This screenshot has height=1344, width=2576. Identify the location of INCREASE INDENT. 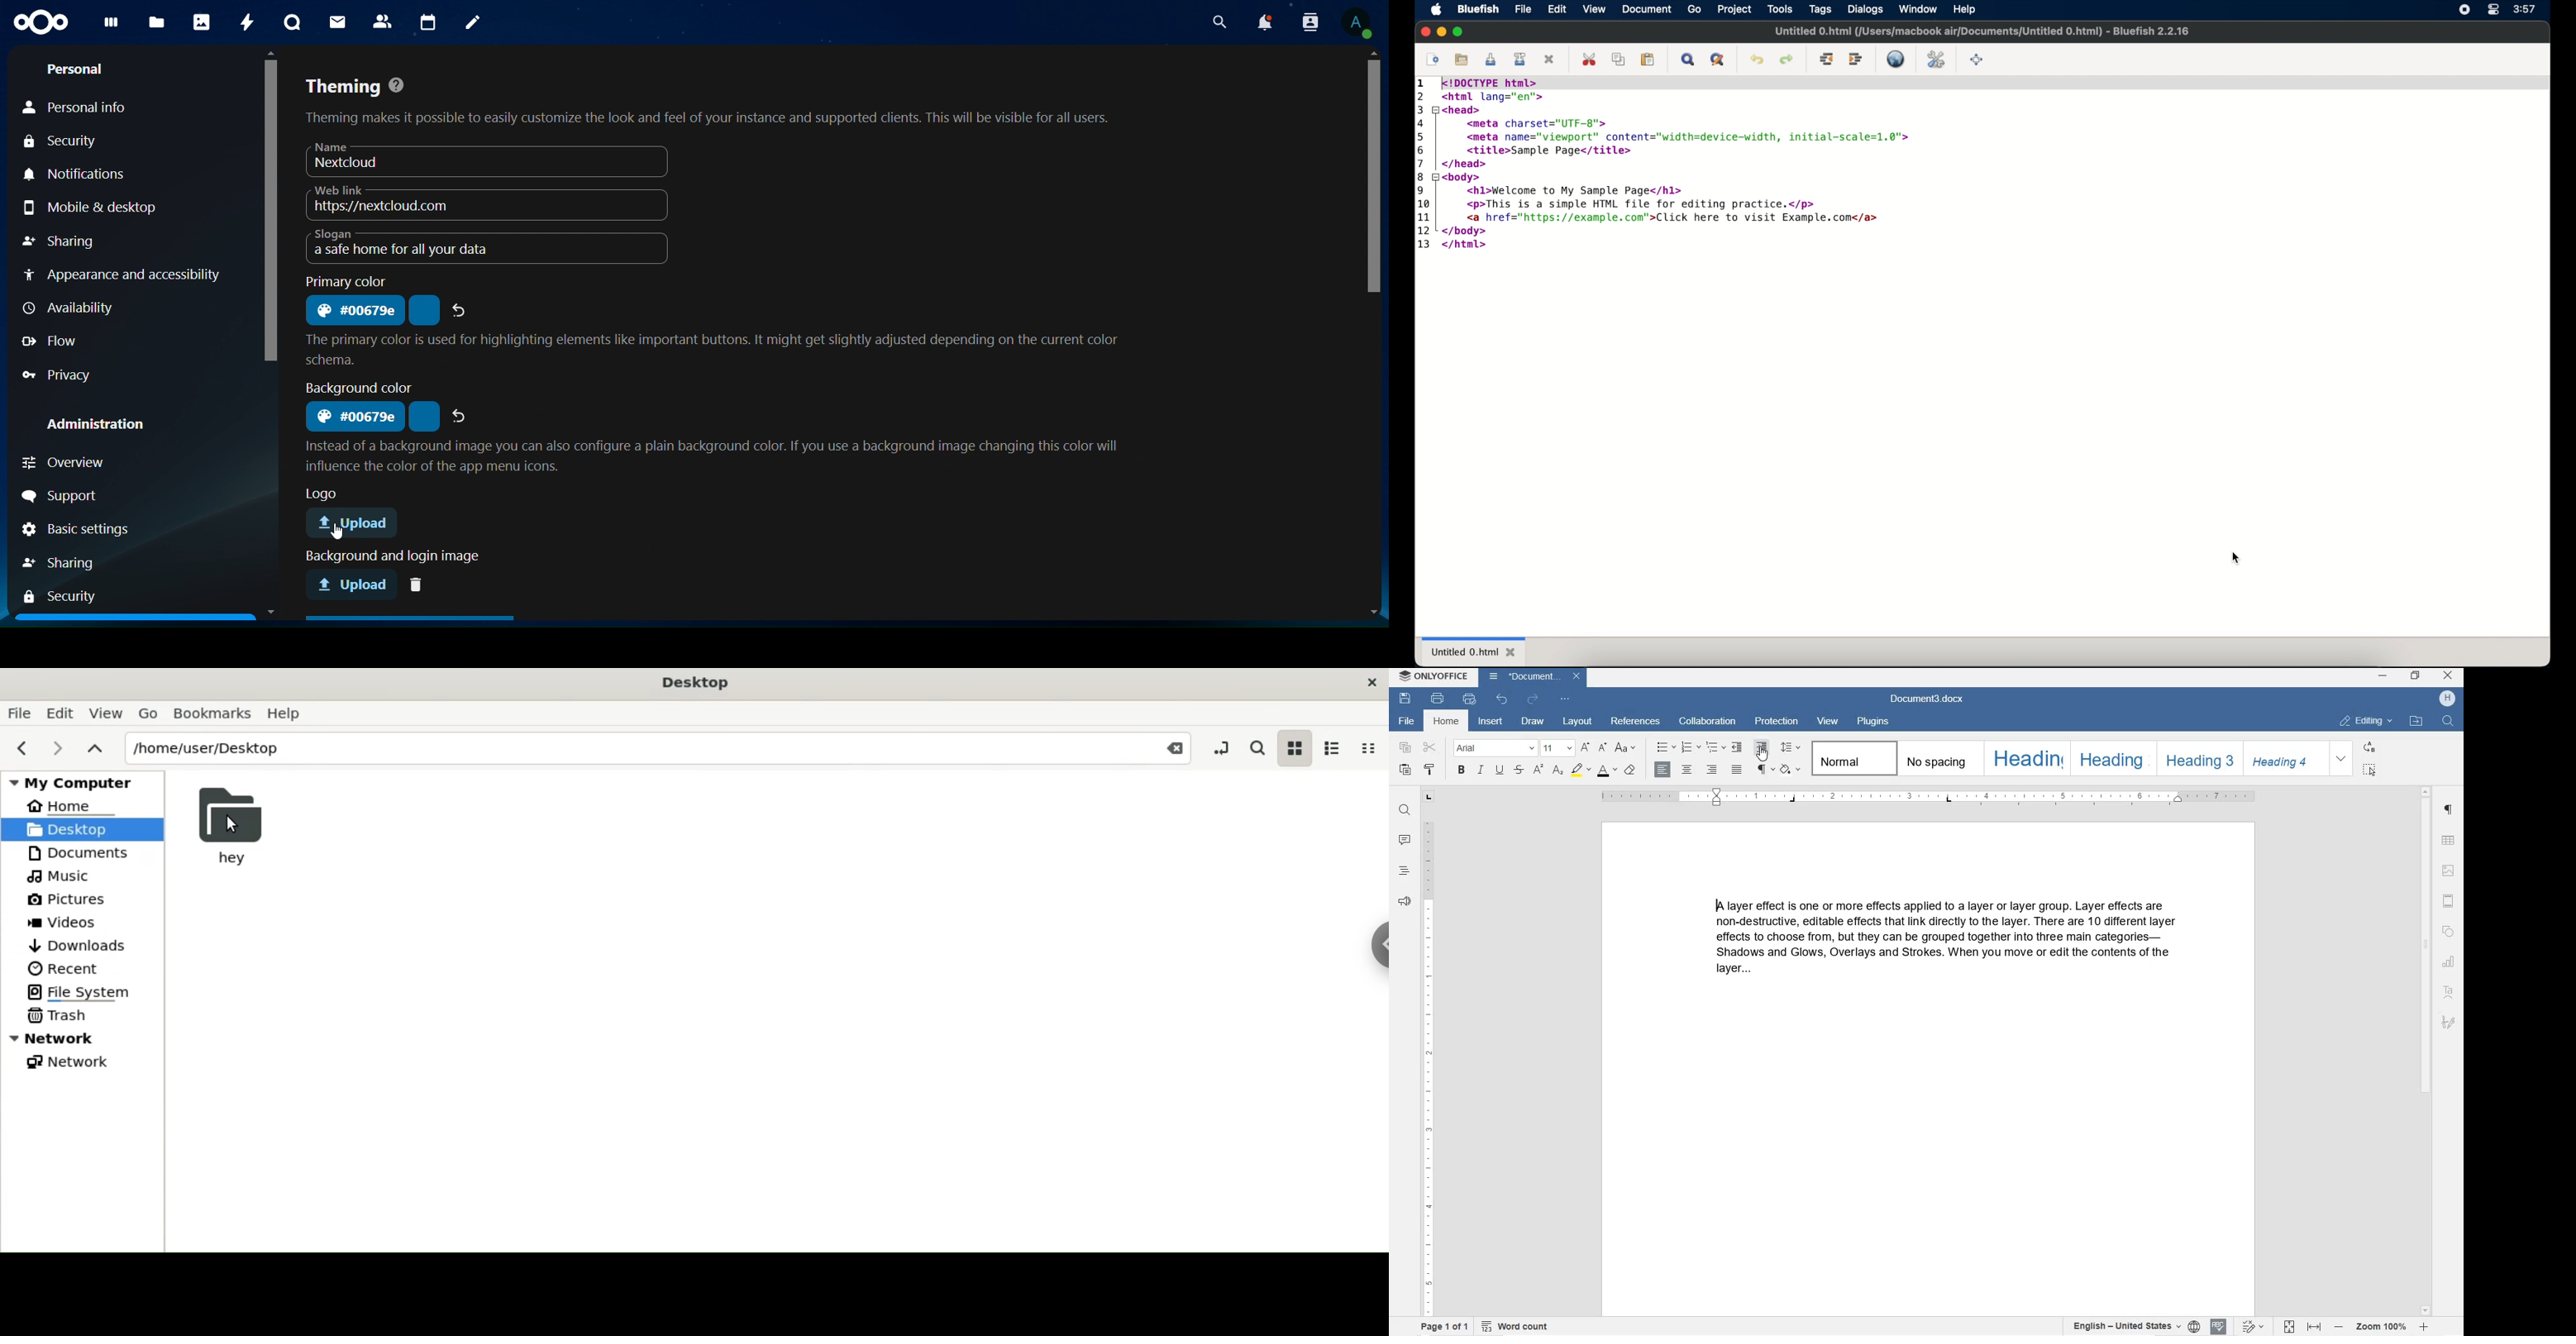
(1762, 747).